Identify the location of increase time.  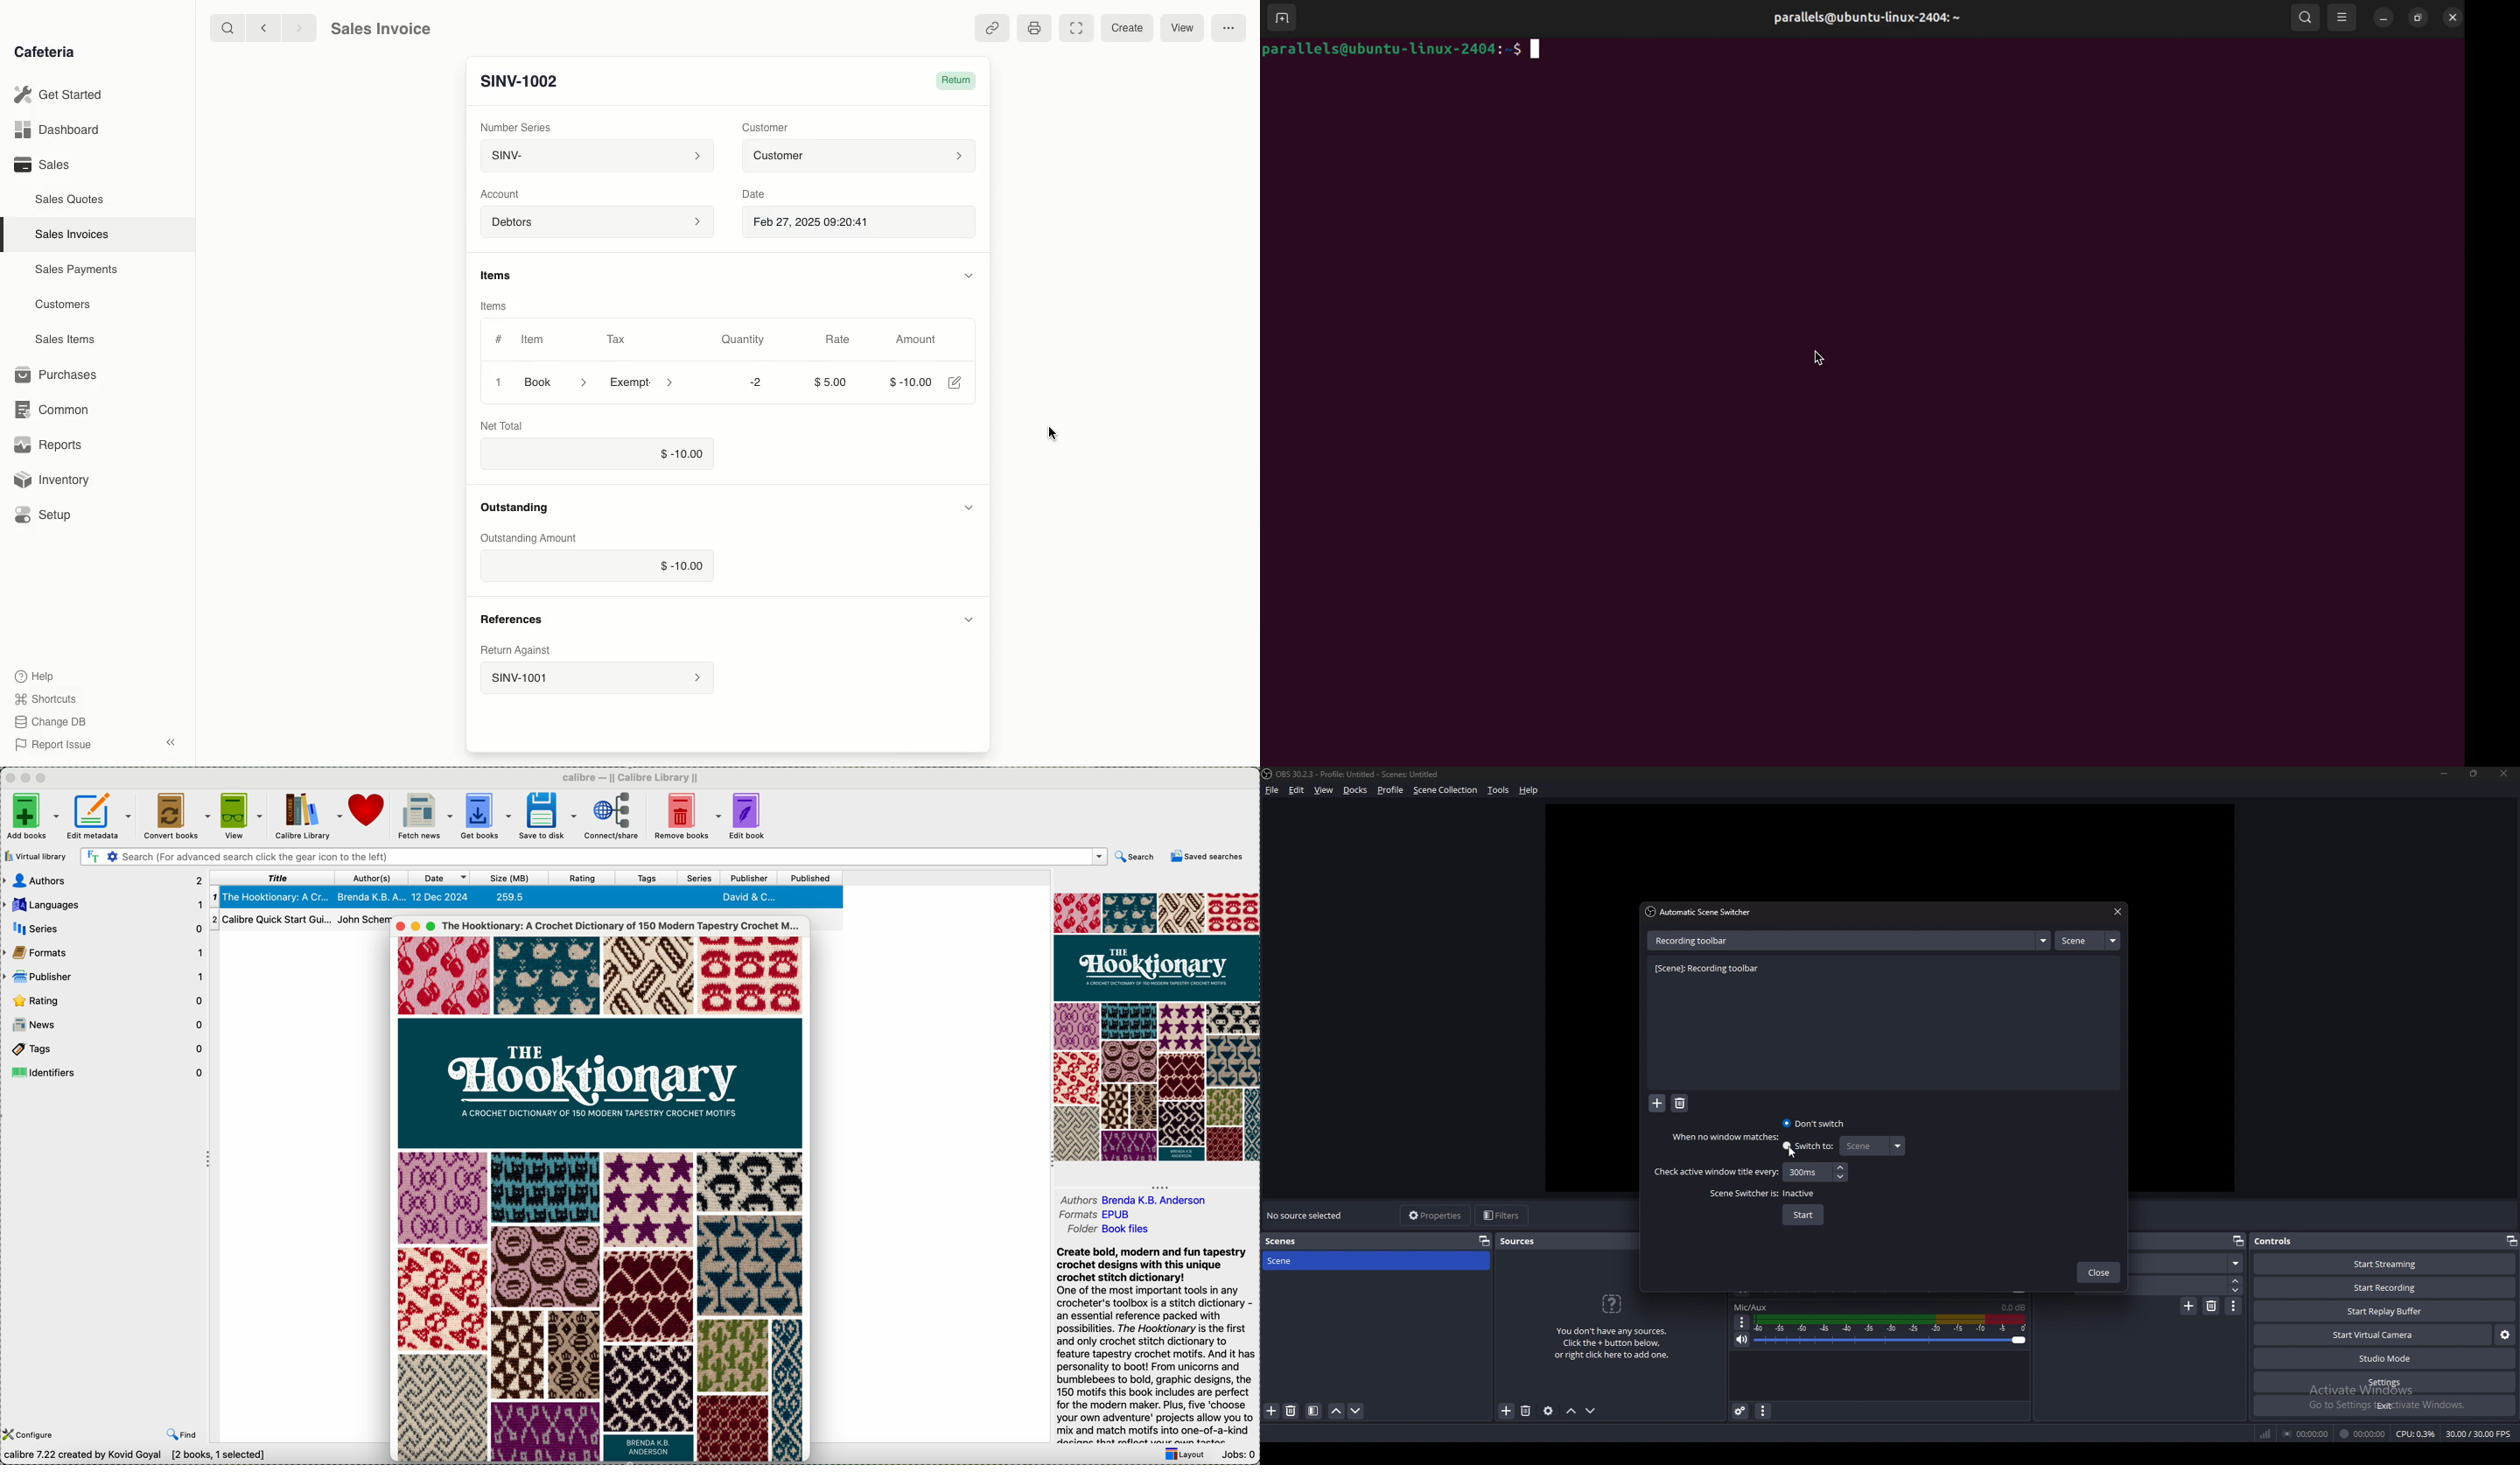
(1840, 1168).